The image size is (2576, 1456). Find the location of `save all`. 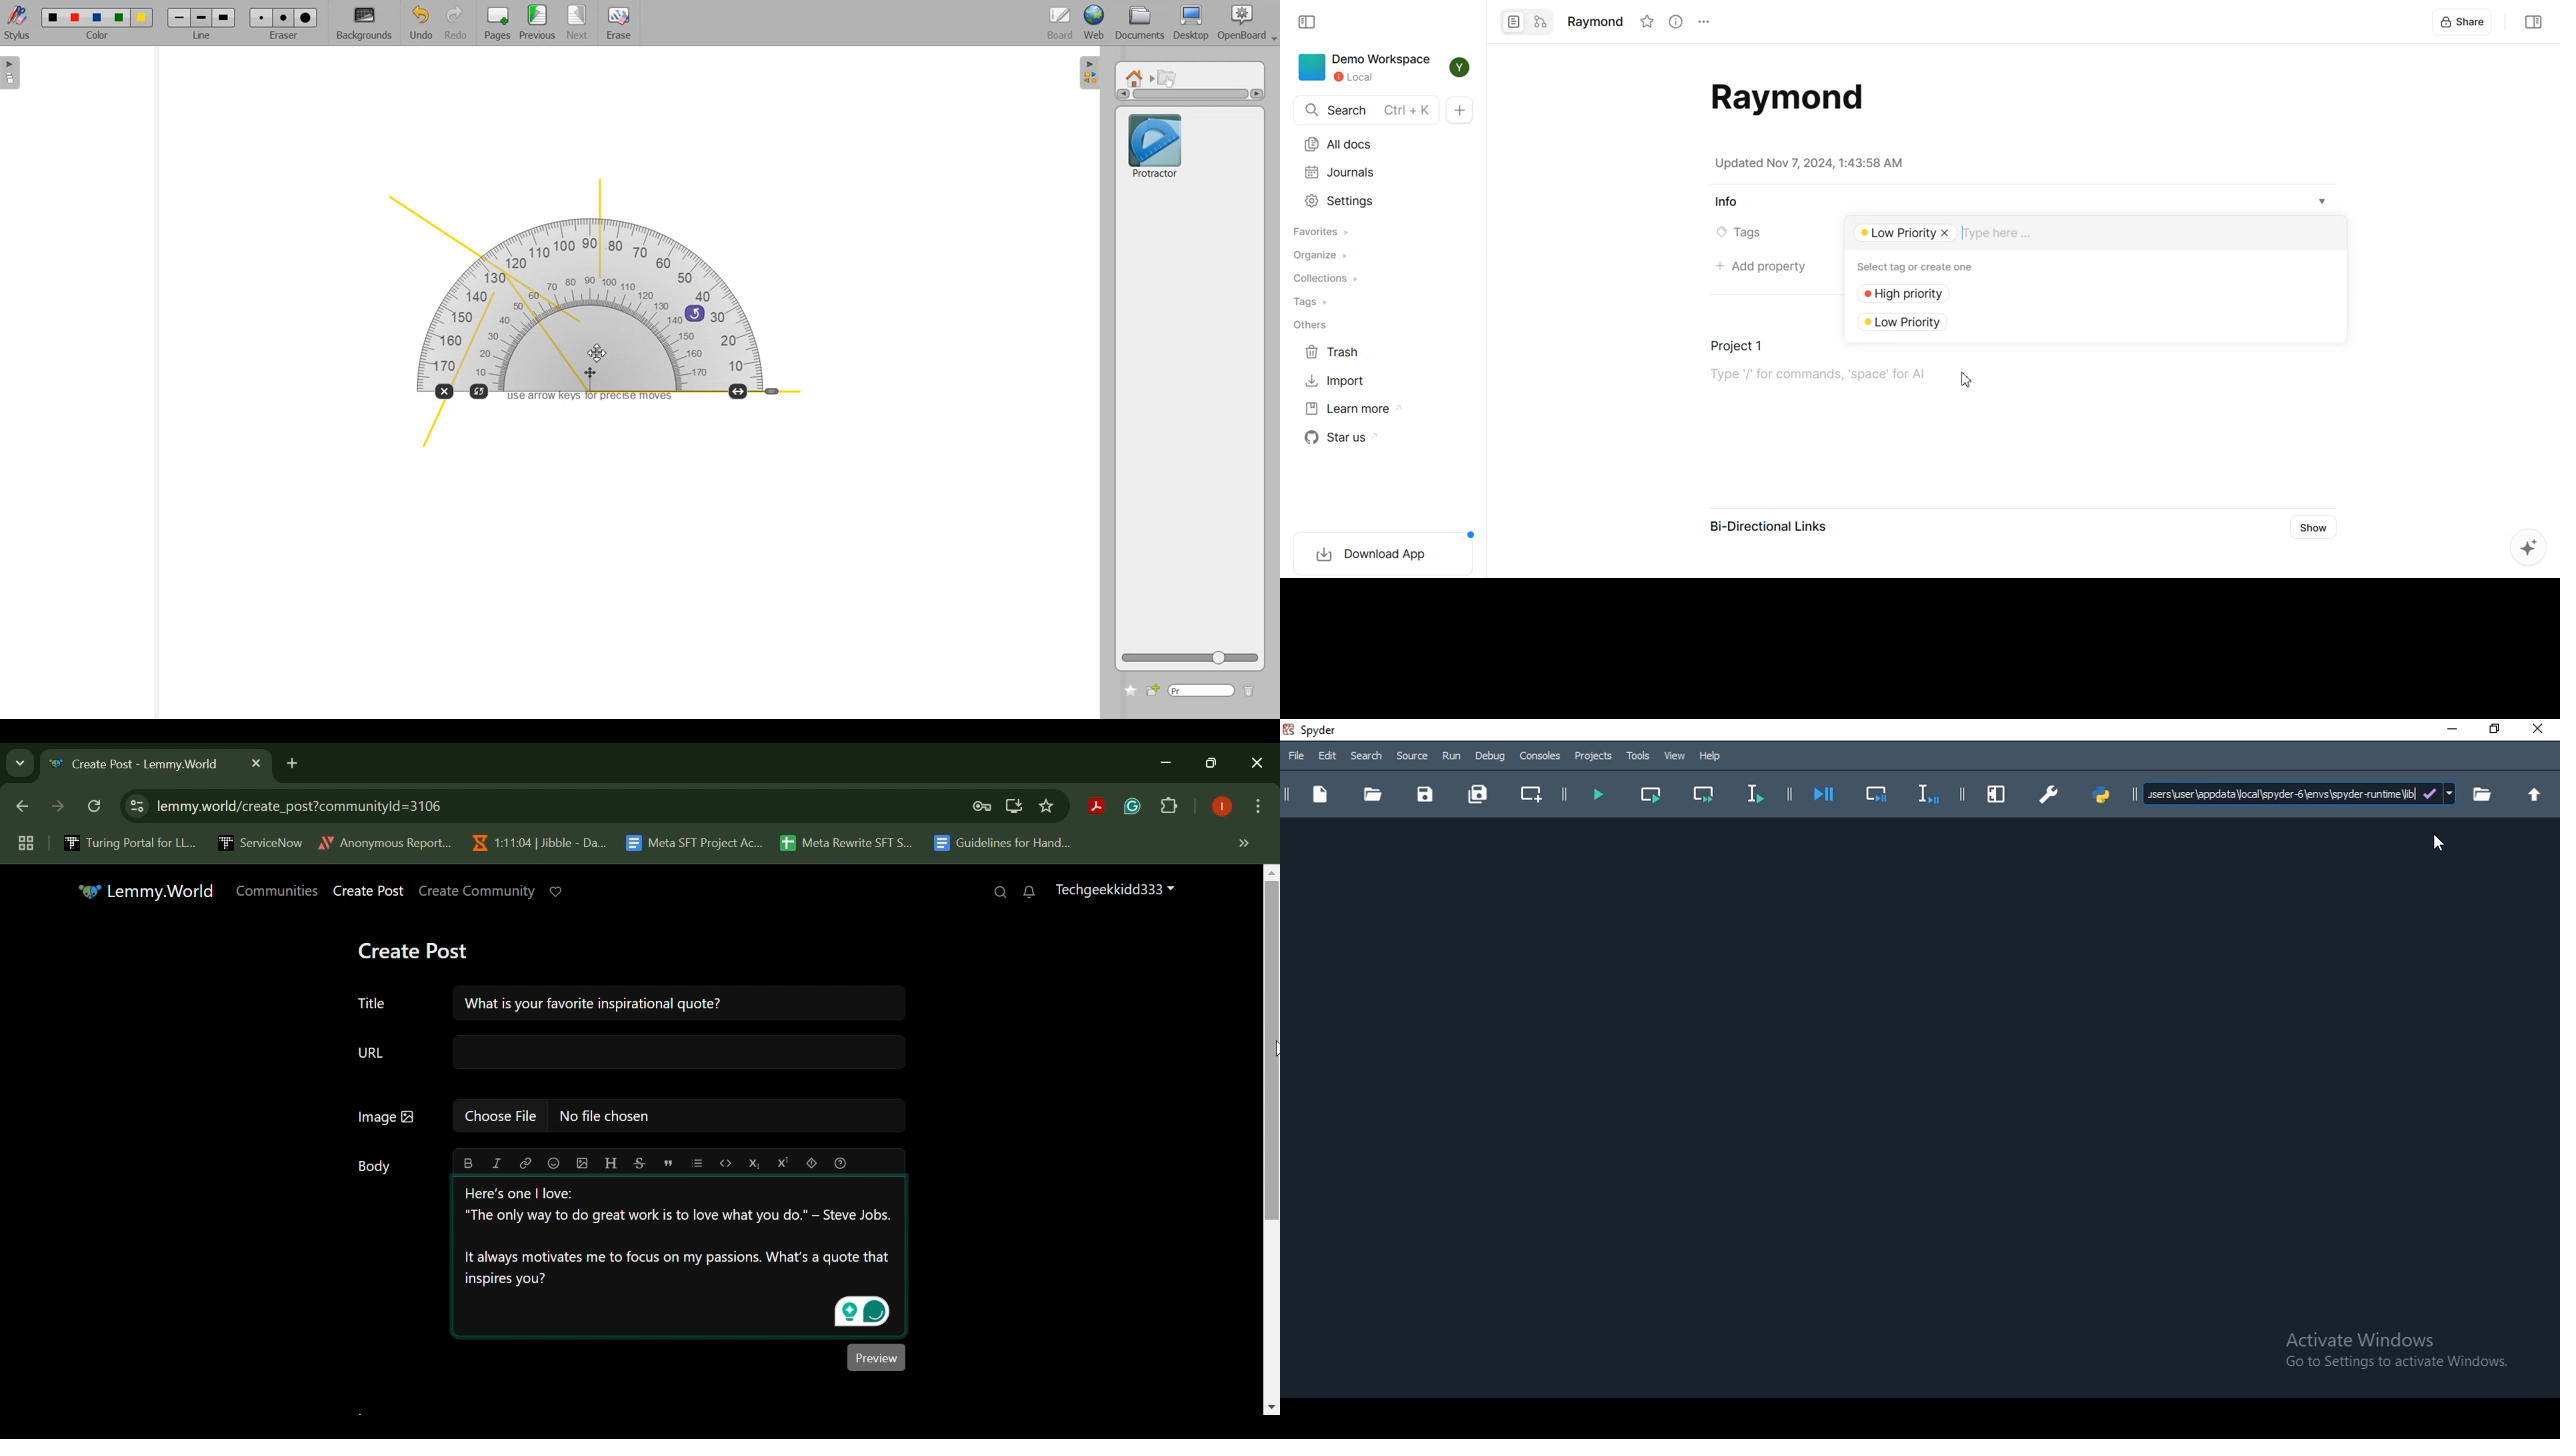

save all is located at coordinates (1477, 791).